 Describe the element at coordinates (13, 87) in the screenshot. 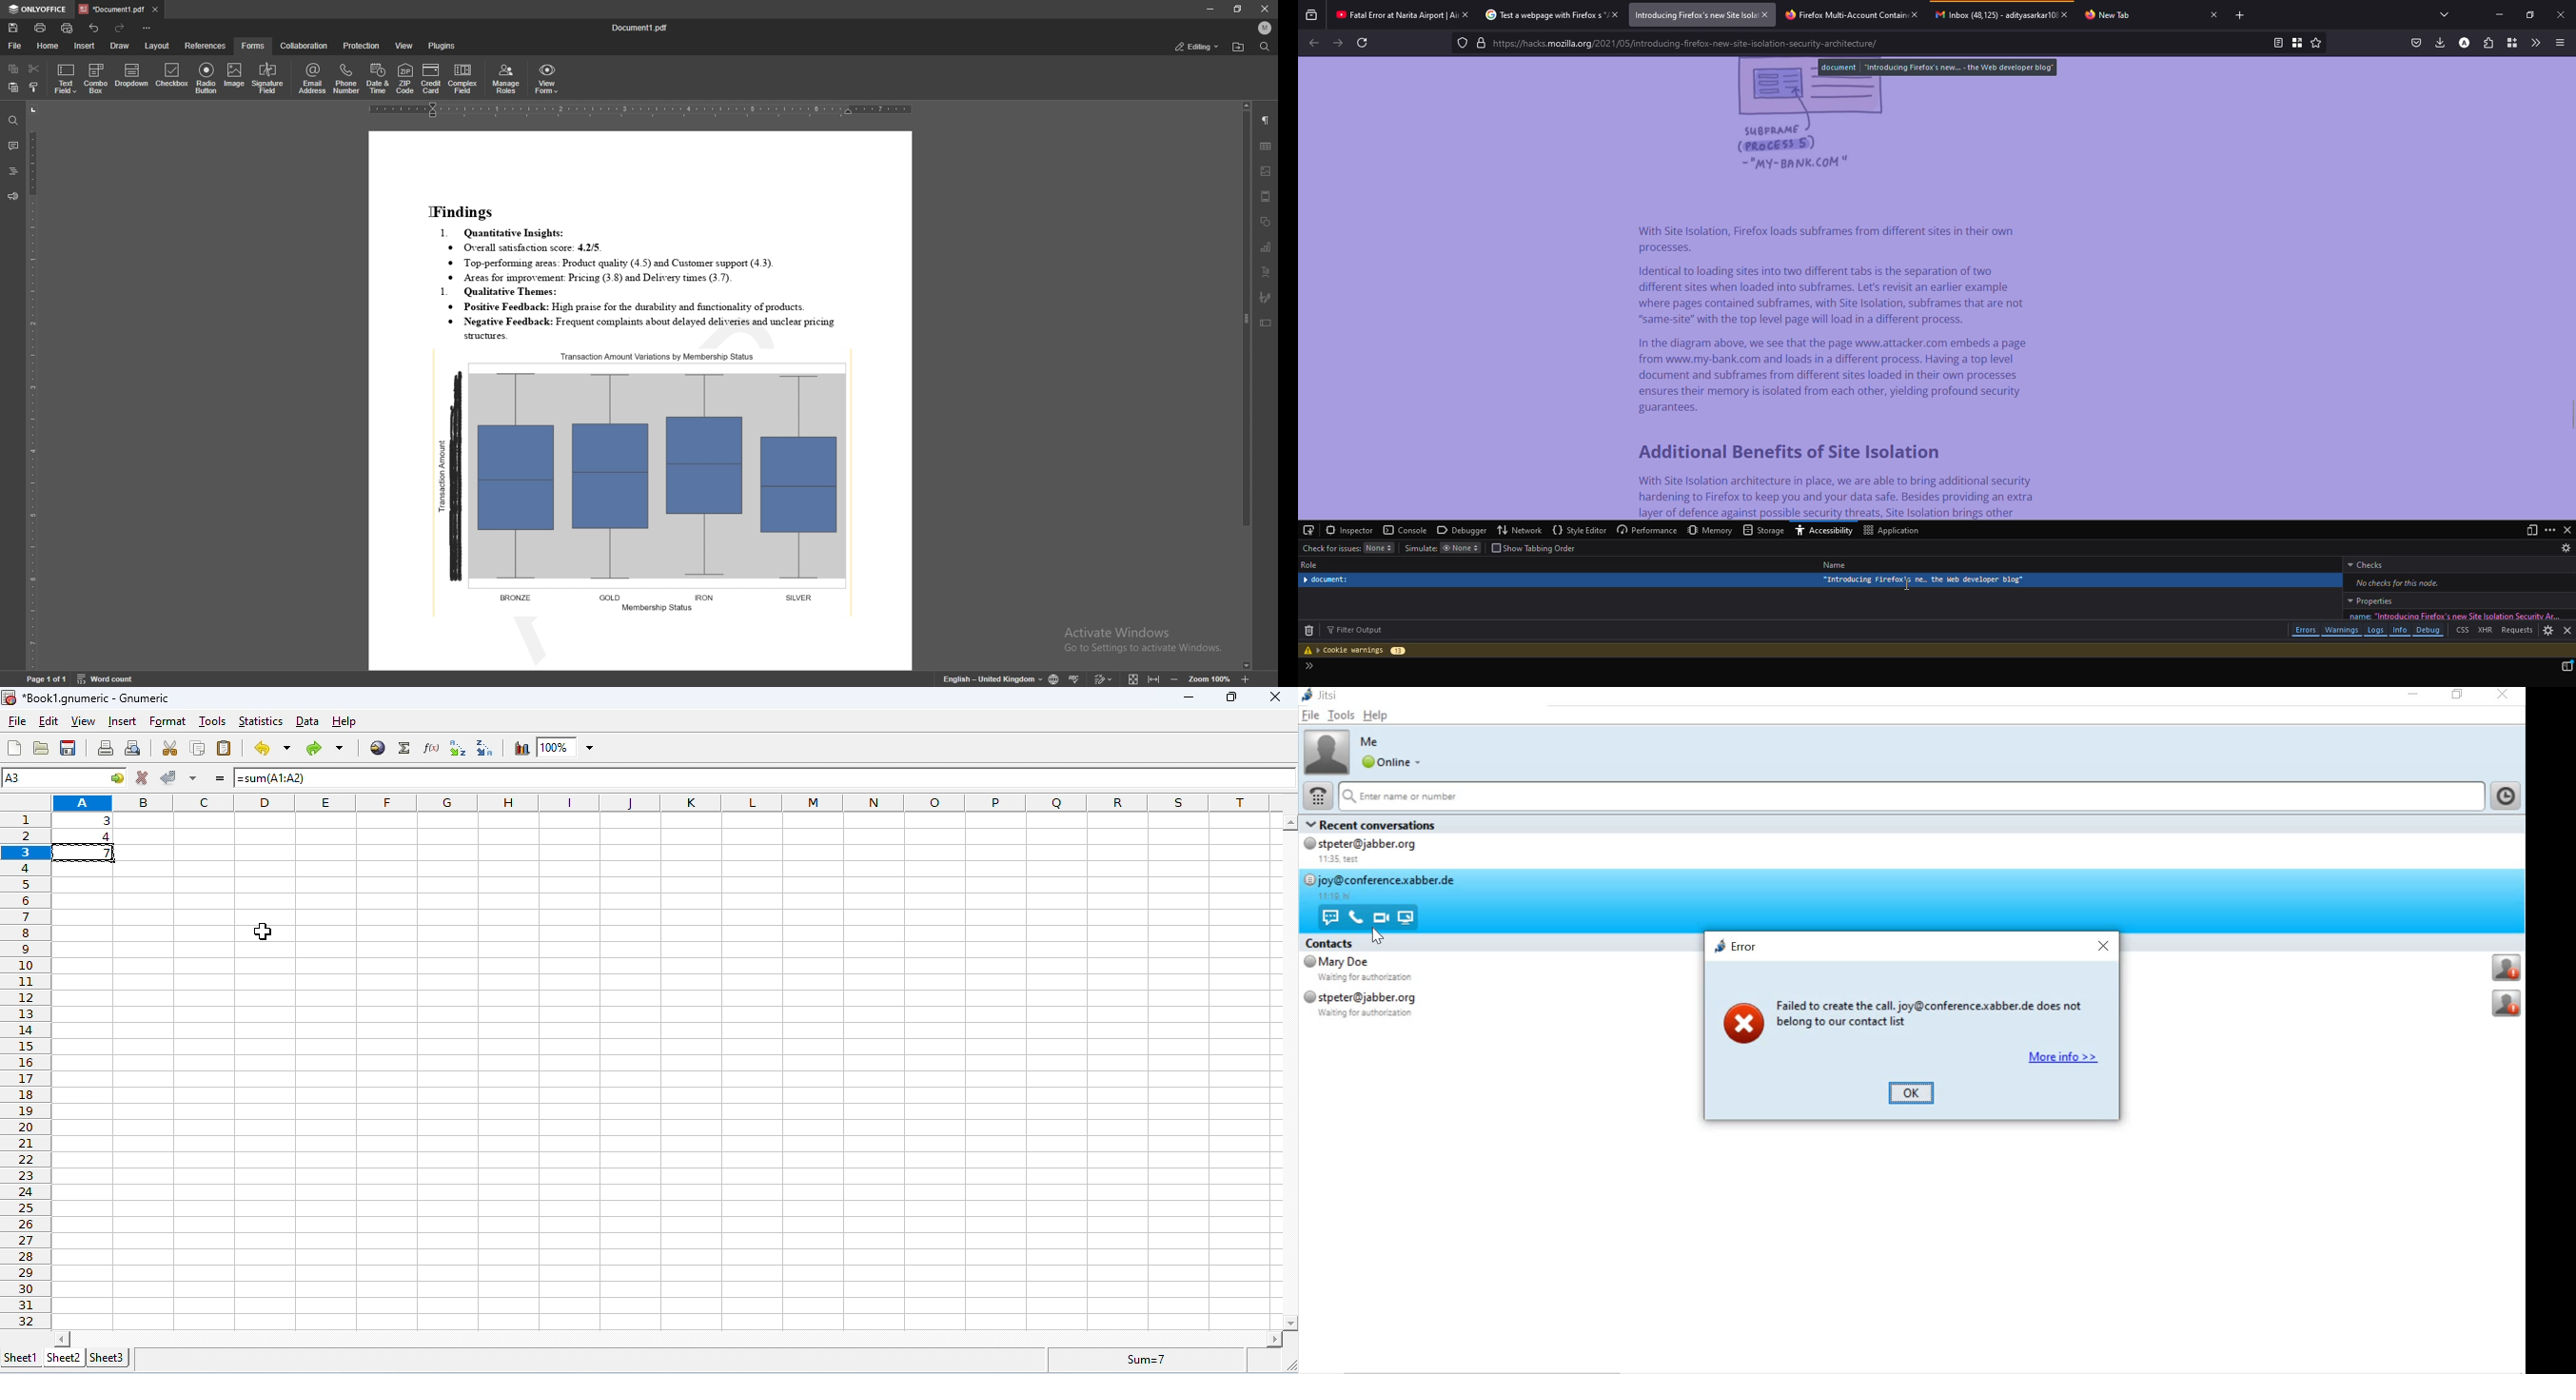

I see `paste` at that location.